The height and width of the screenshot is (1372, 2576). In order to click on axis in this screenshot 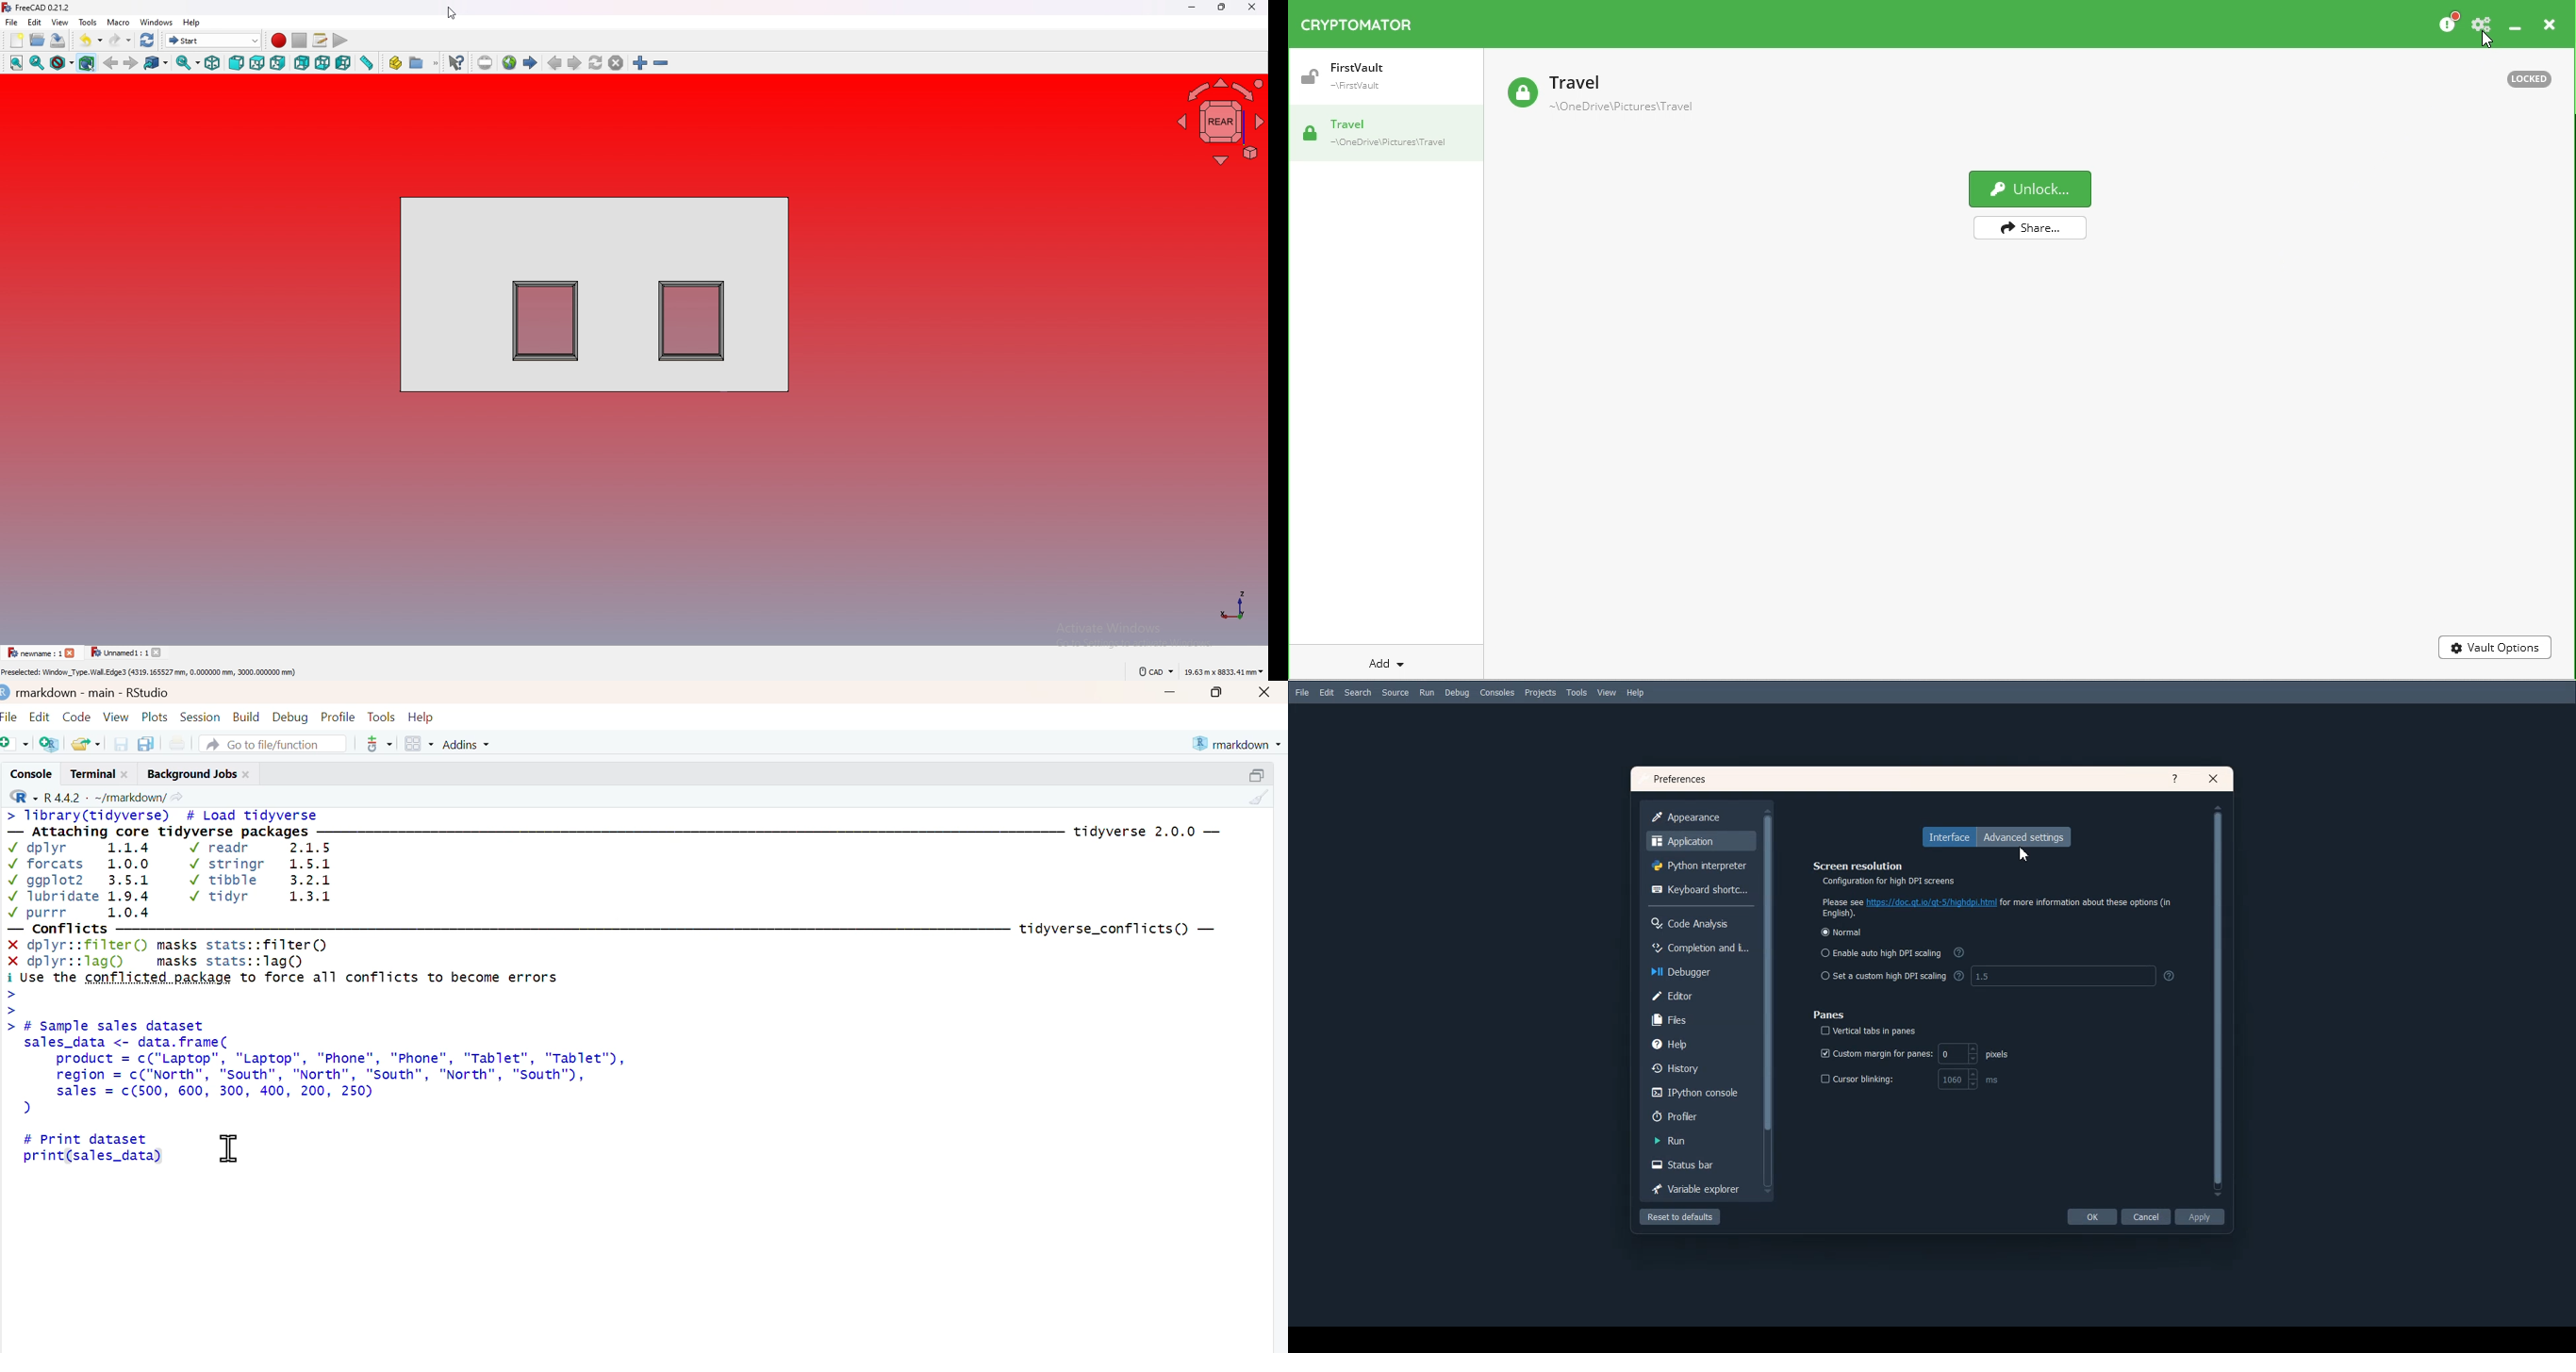, I will do `click(1236, 604)`.